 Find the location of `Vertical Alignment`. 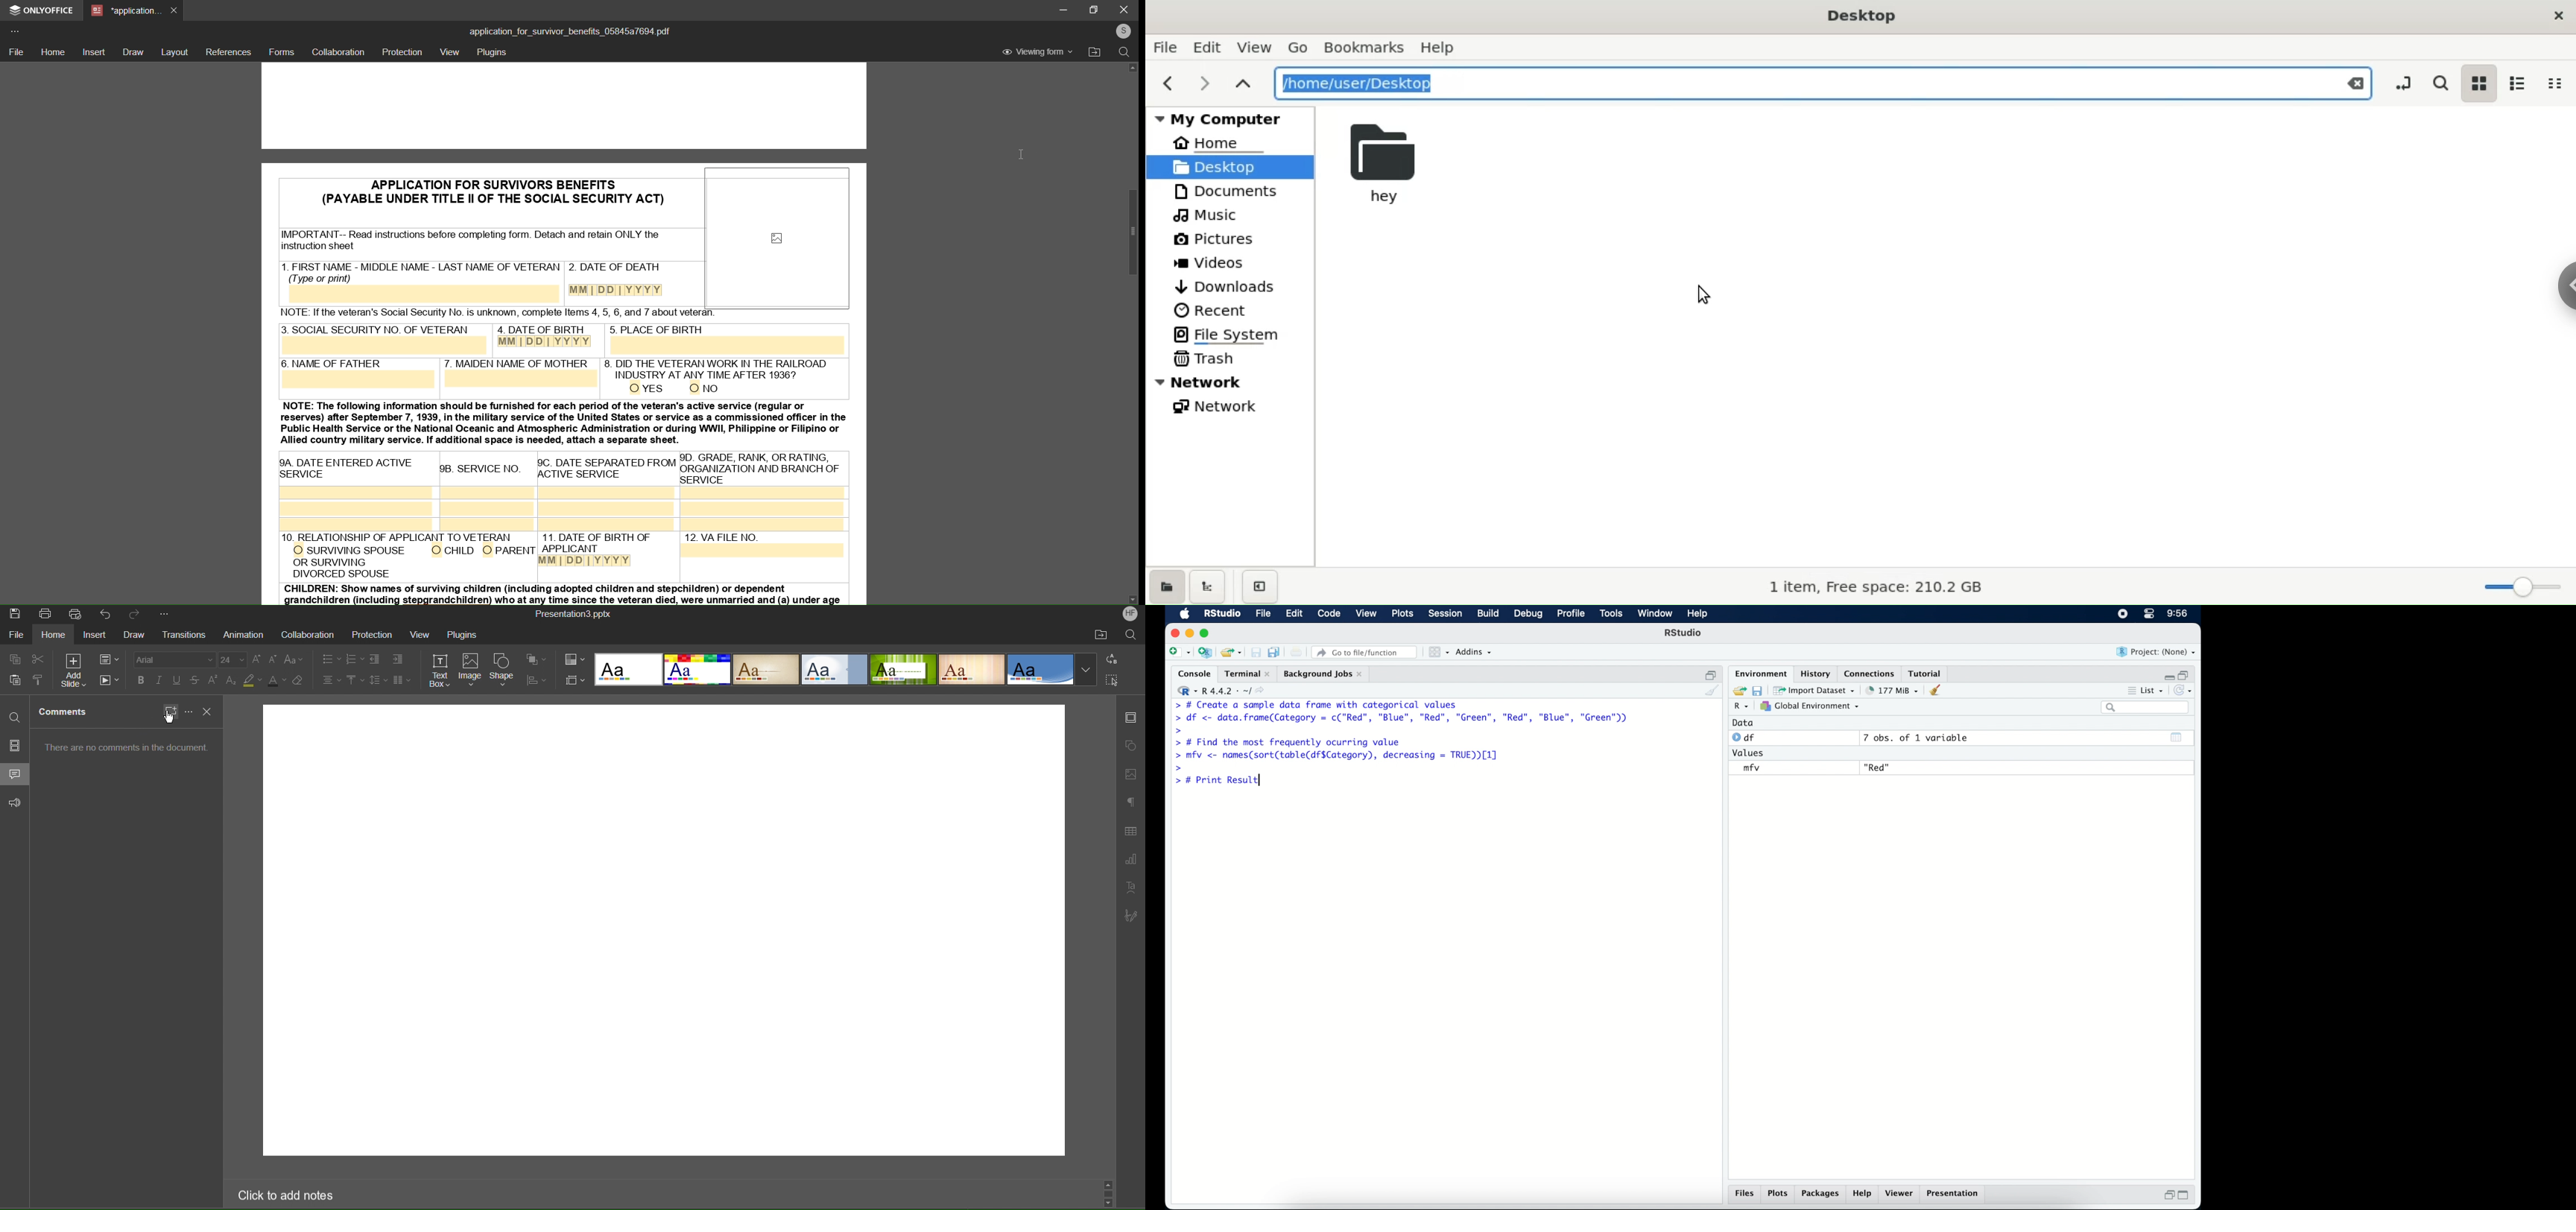

Vertical Alignment is located at coordinates (354, 681).